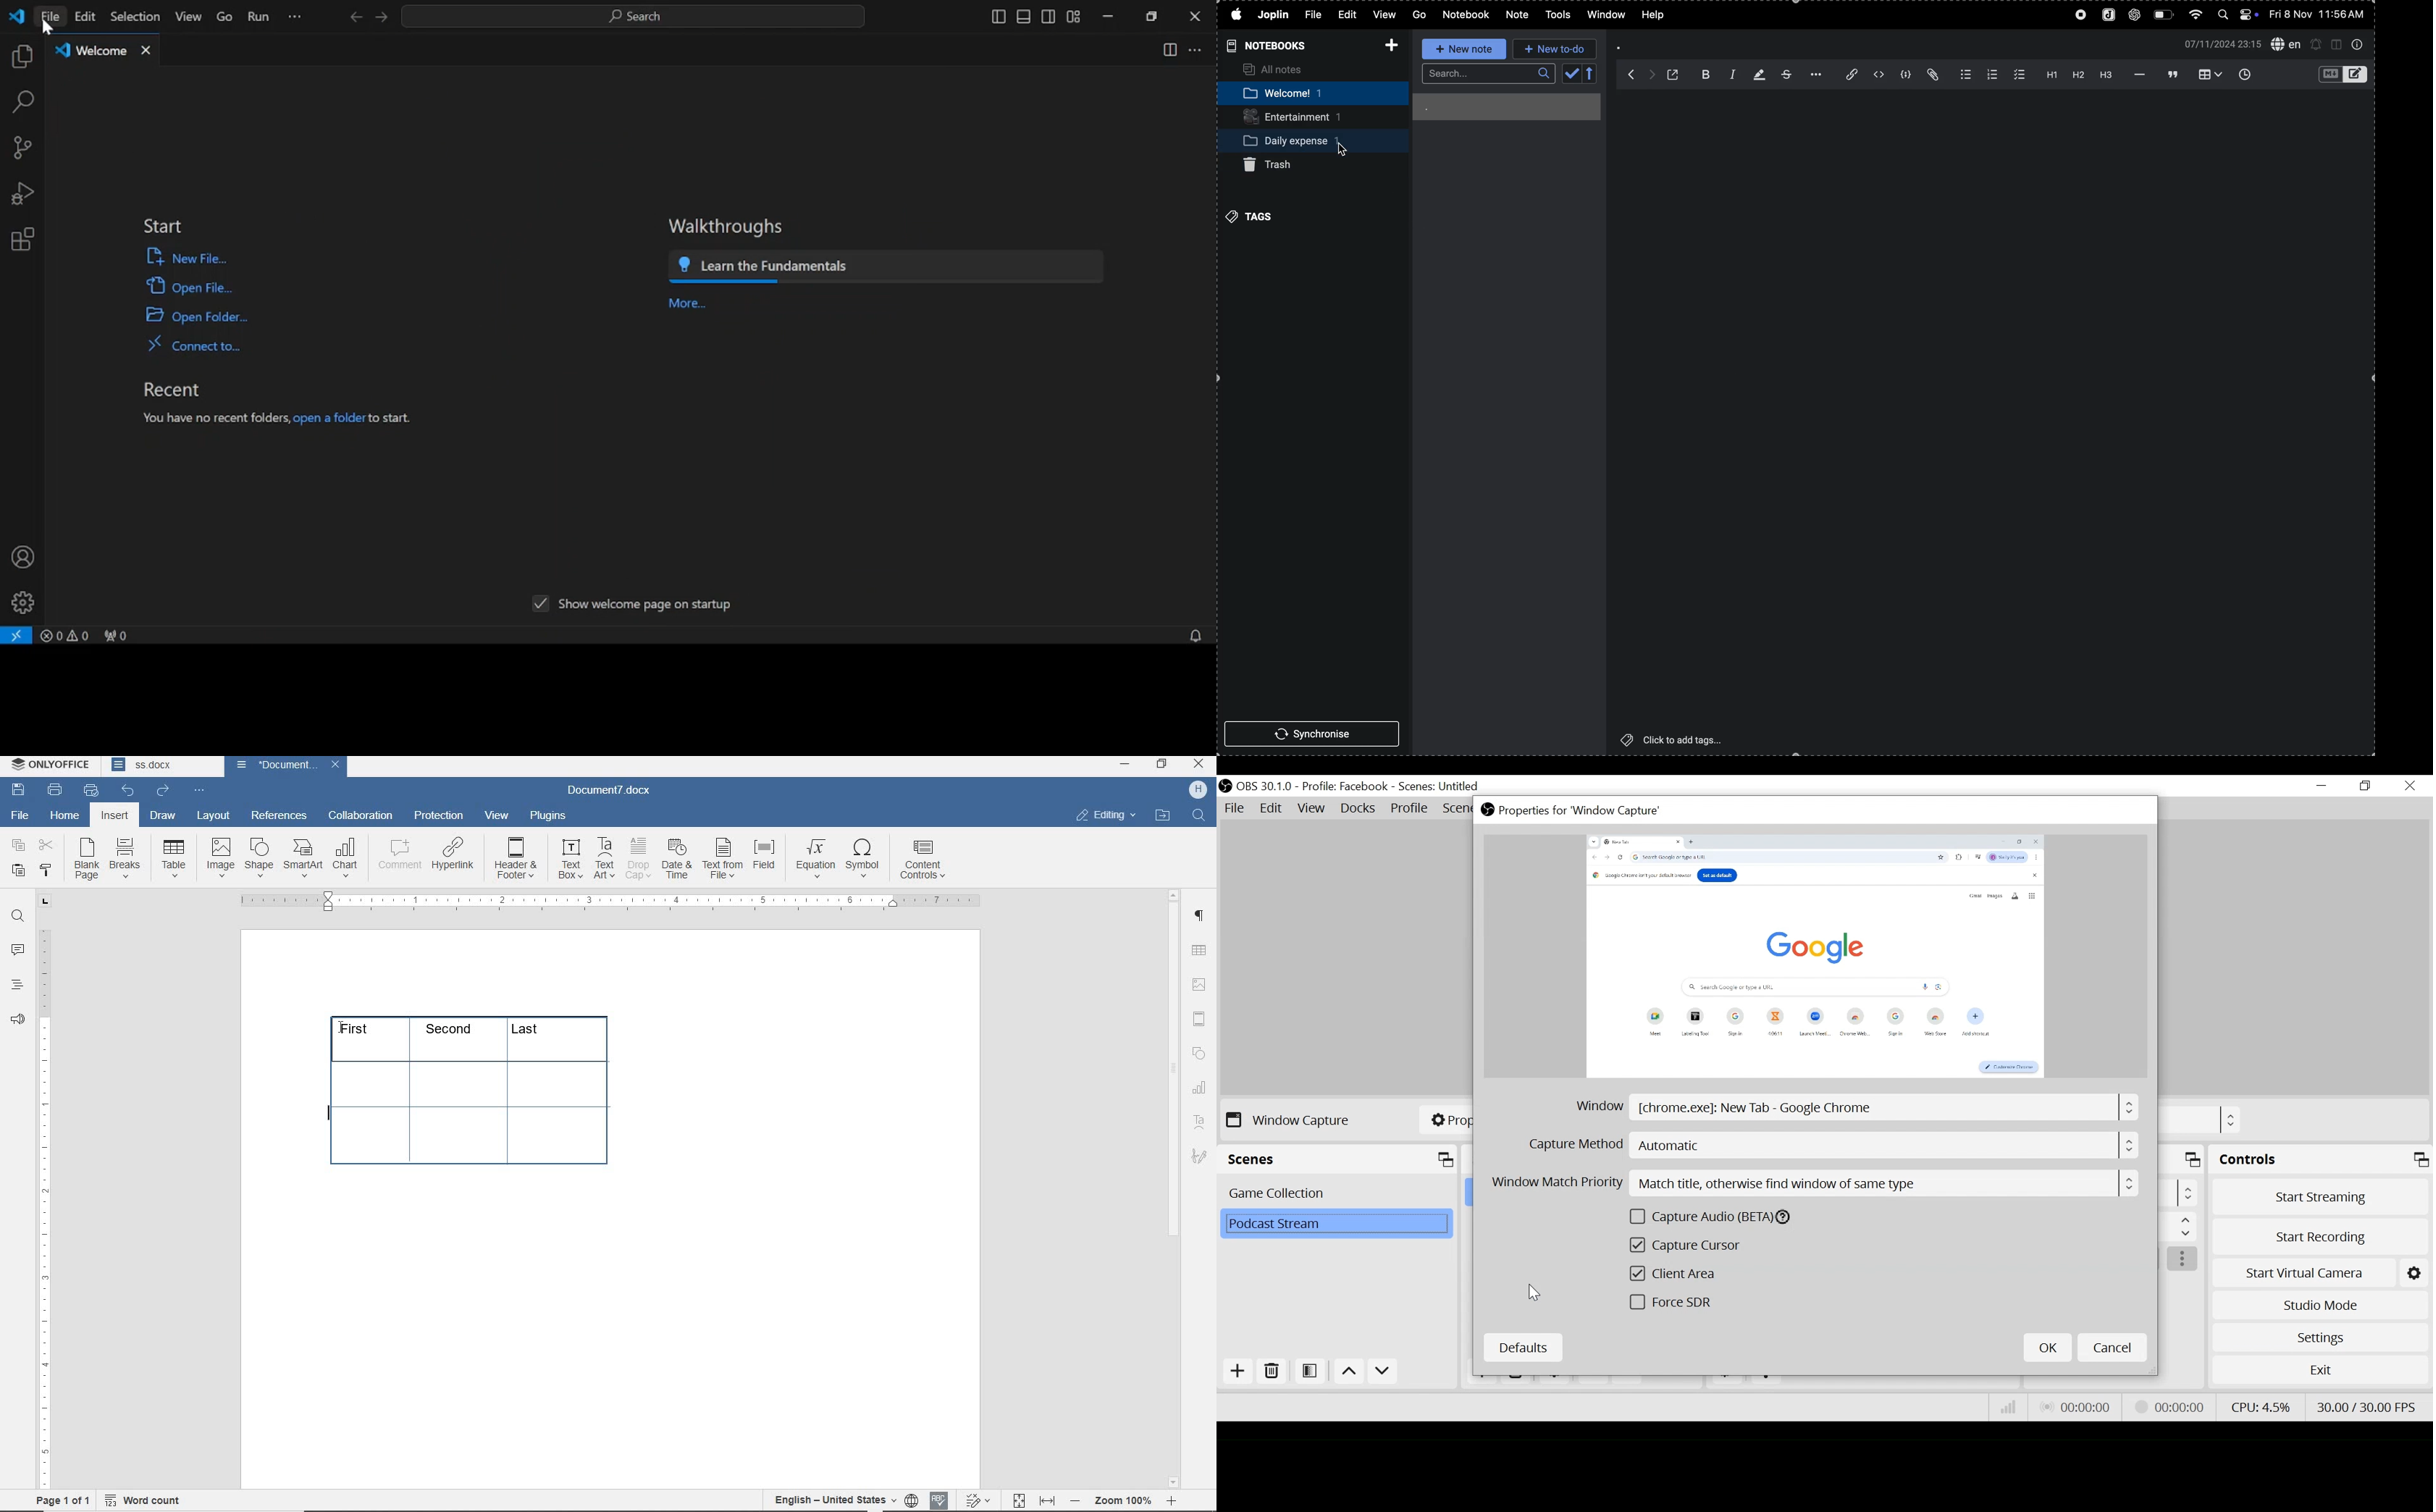 The image size is (2436, 1512). What do you see at coordinates (1730, 74) in the screenshot?
I see `italic` at bounding box center [1730, 74].